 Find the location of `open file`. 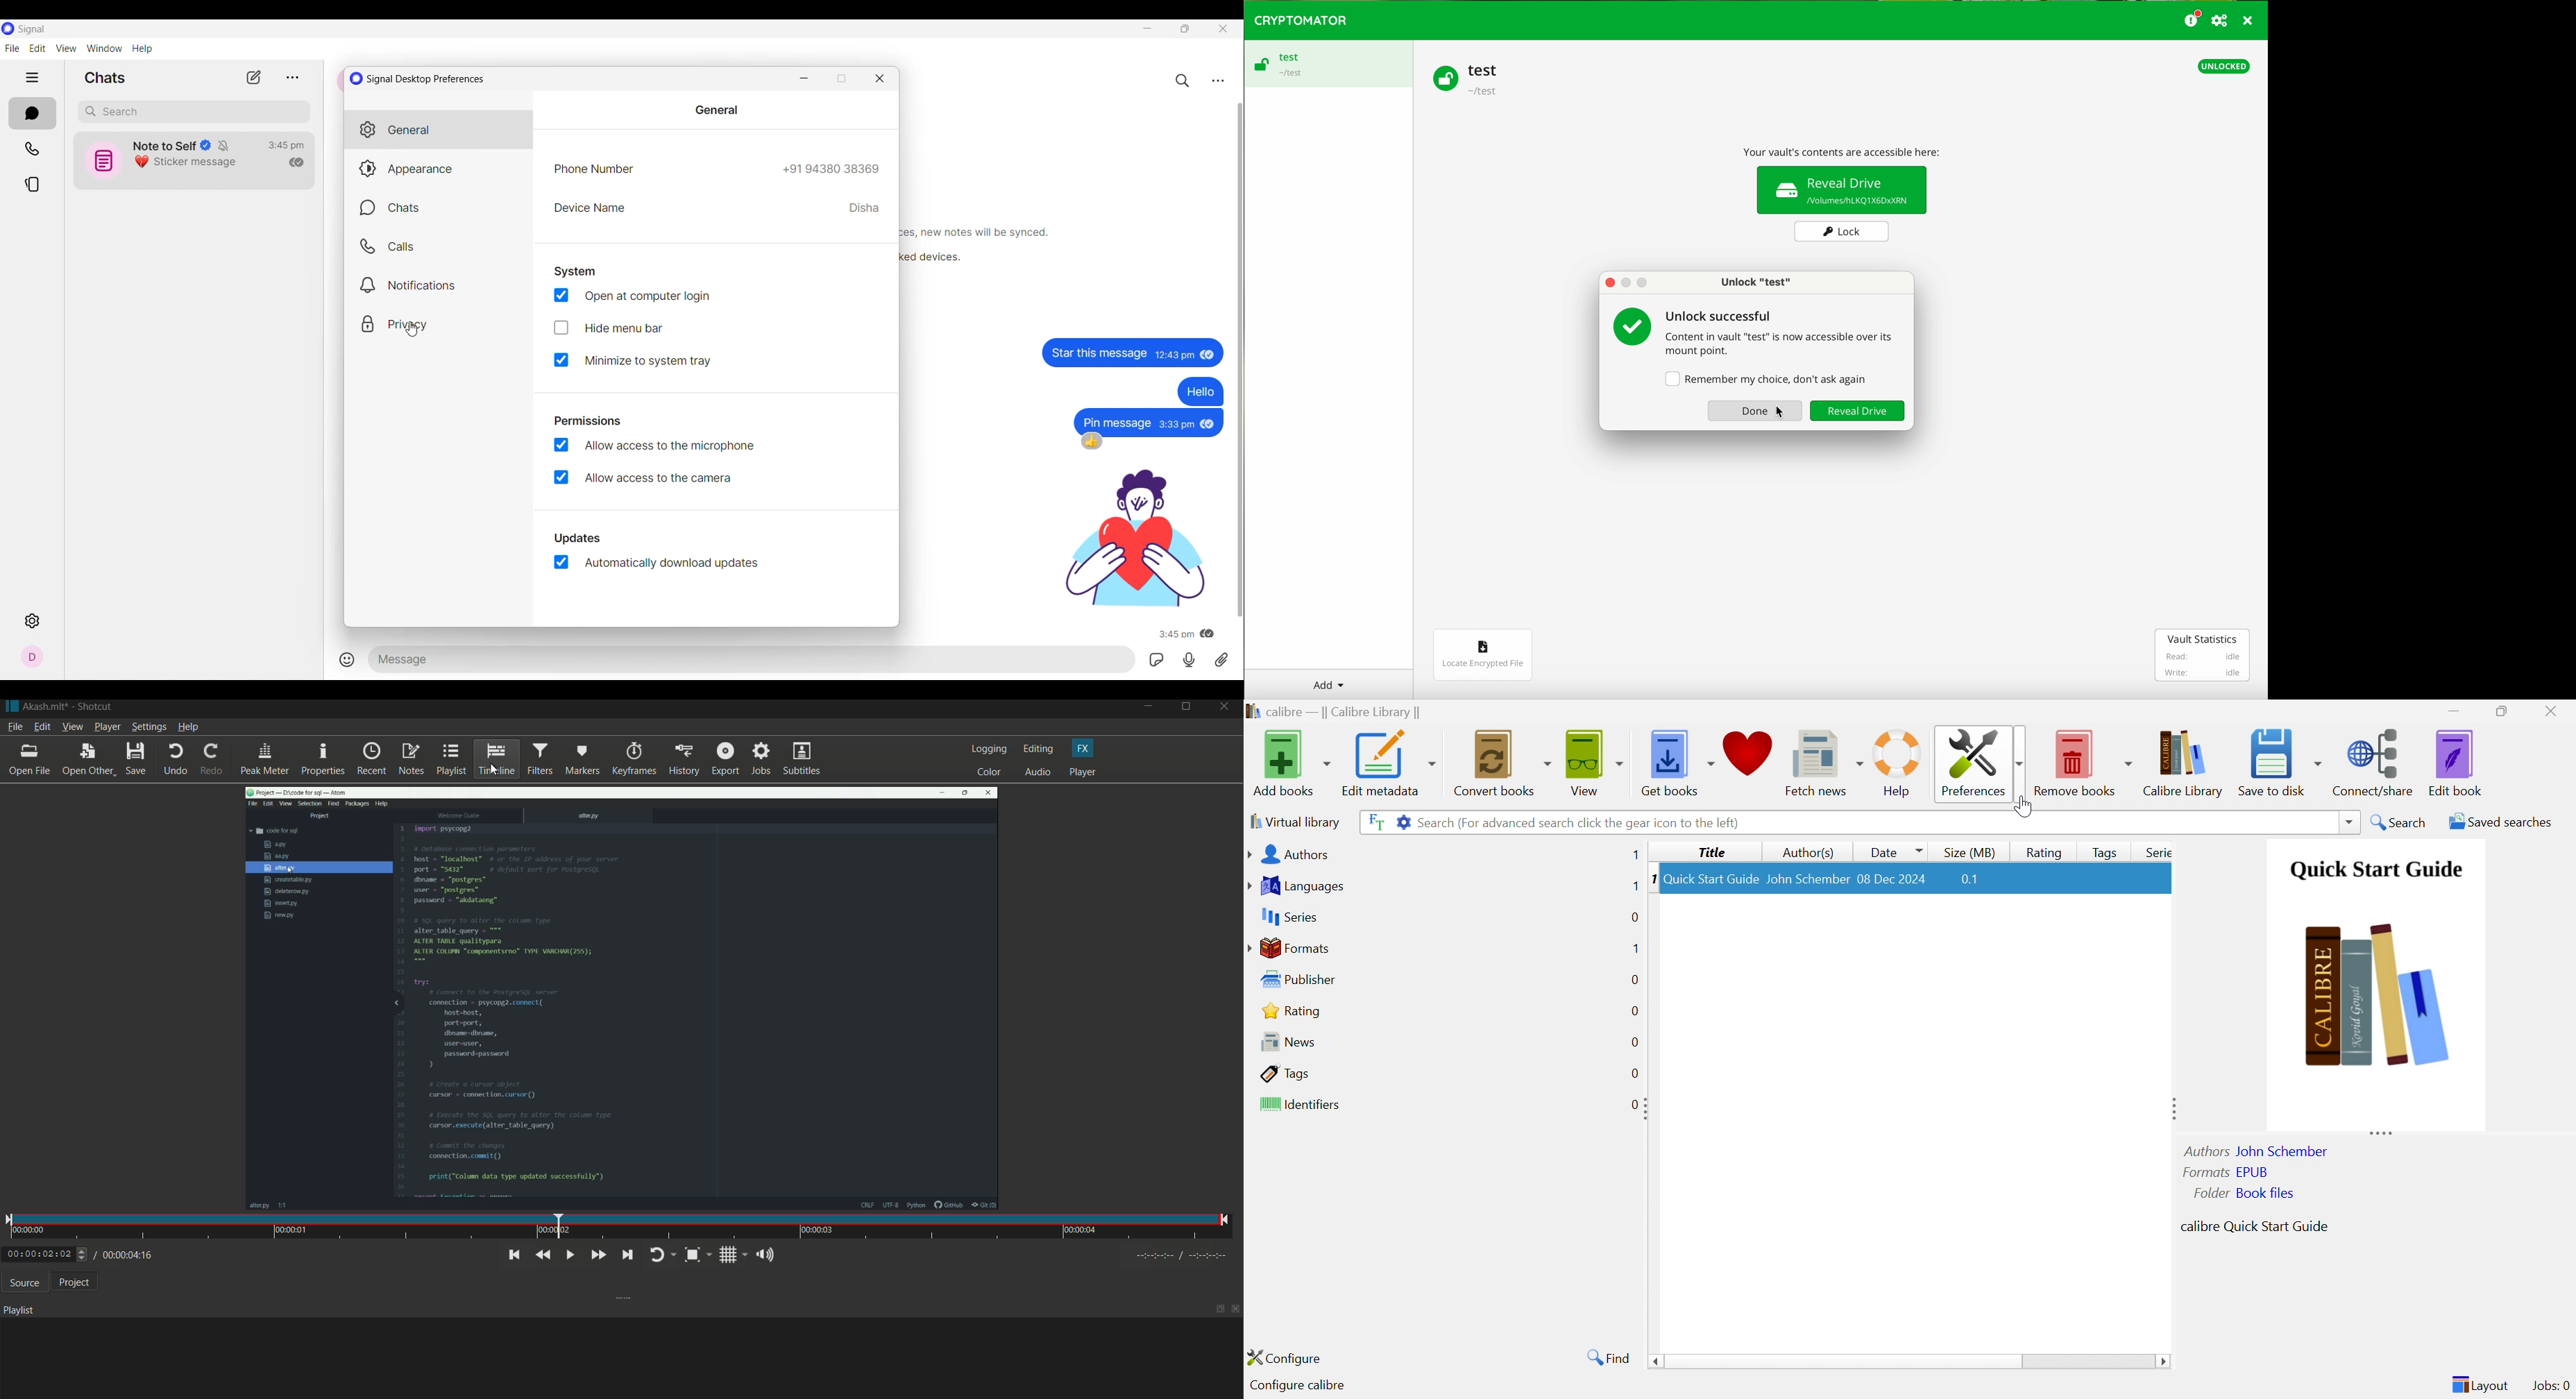

open file is located at coordinates (28, 759).